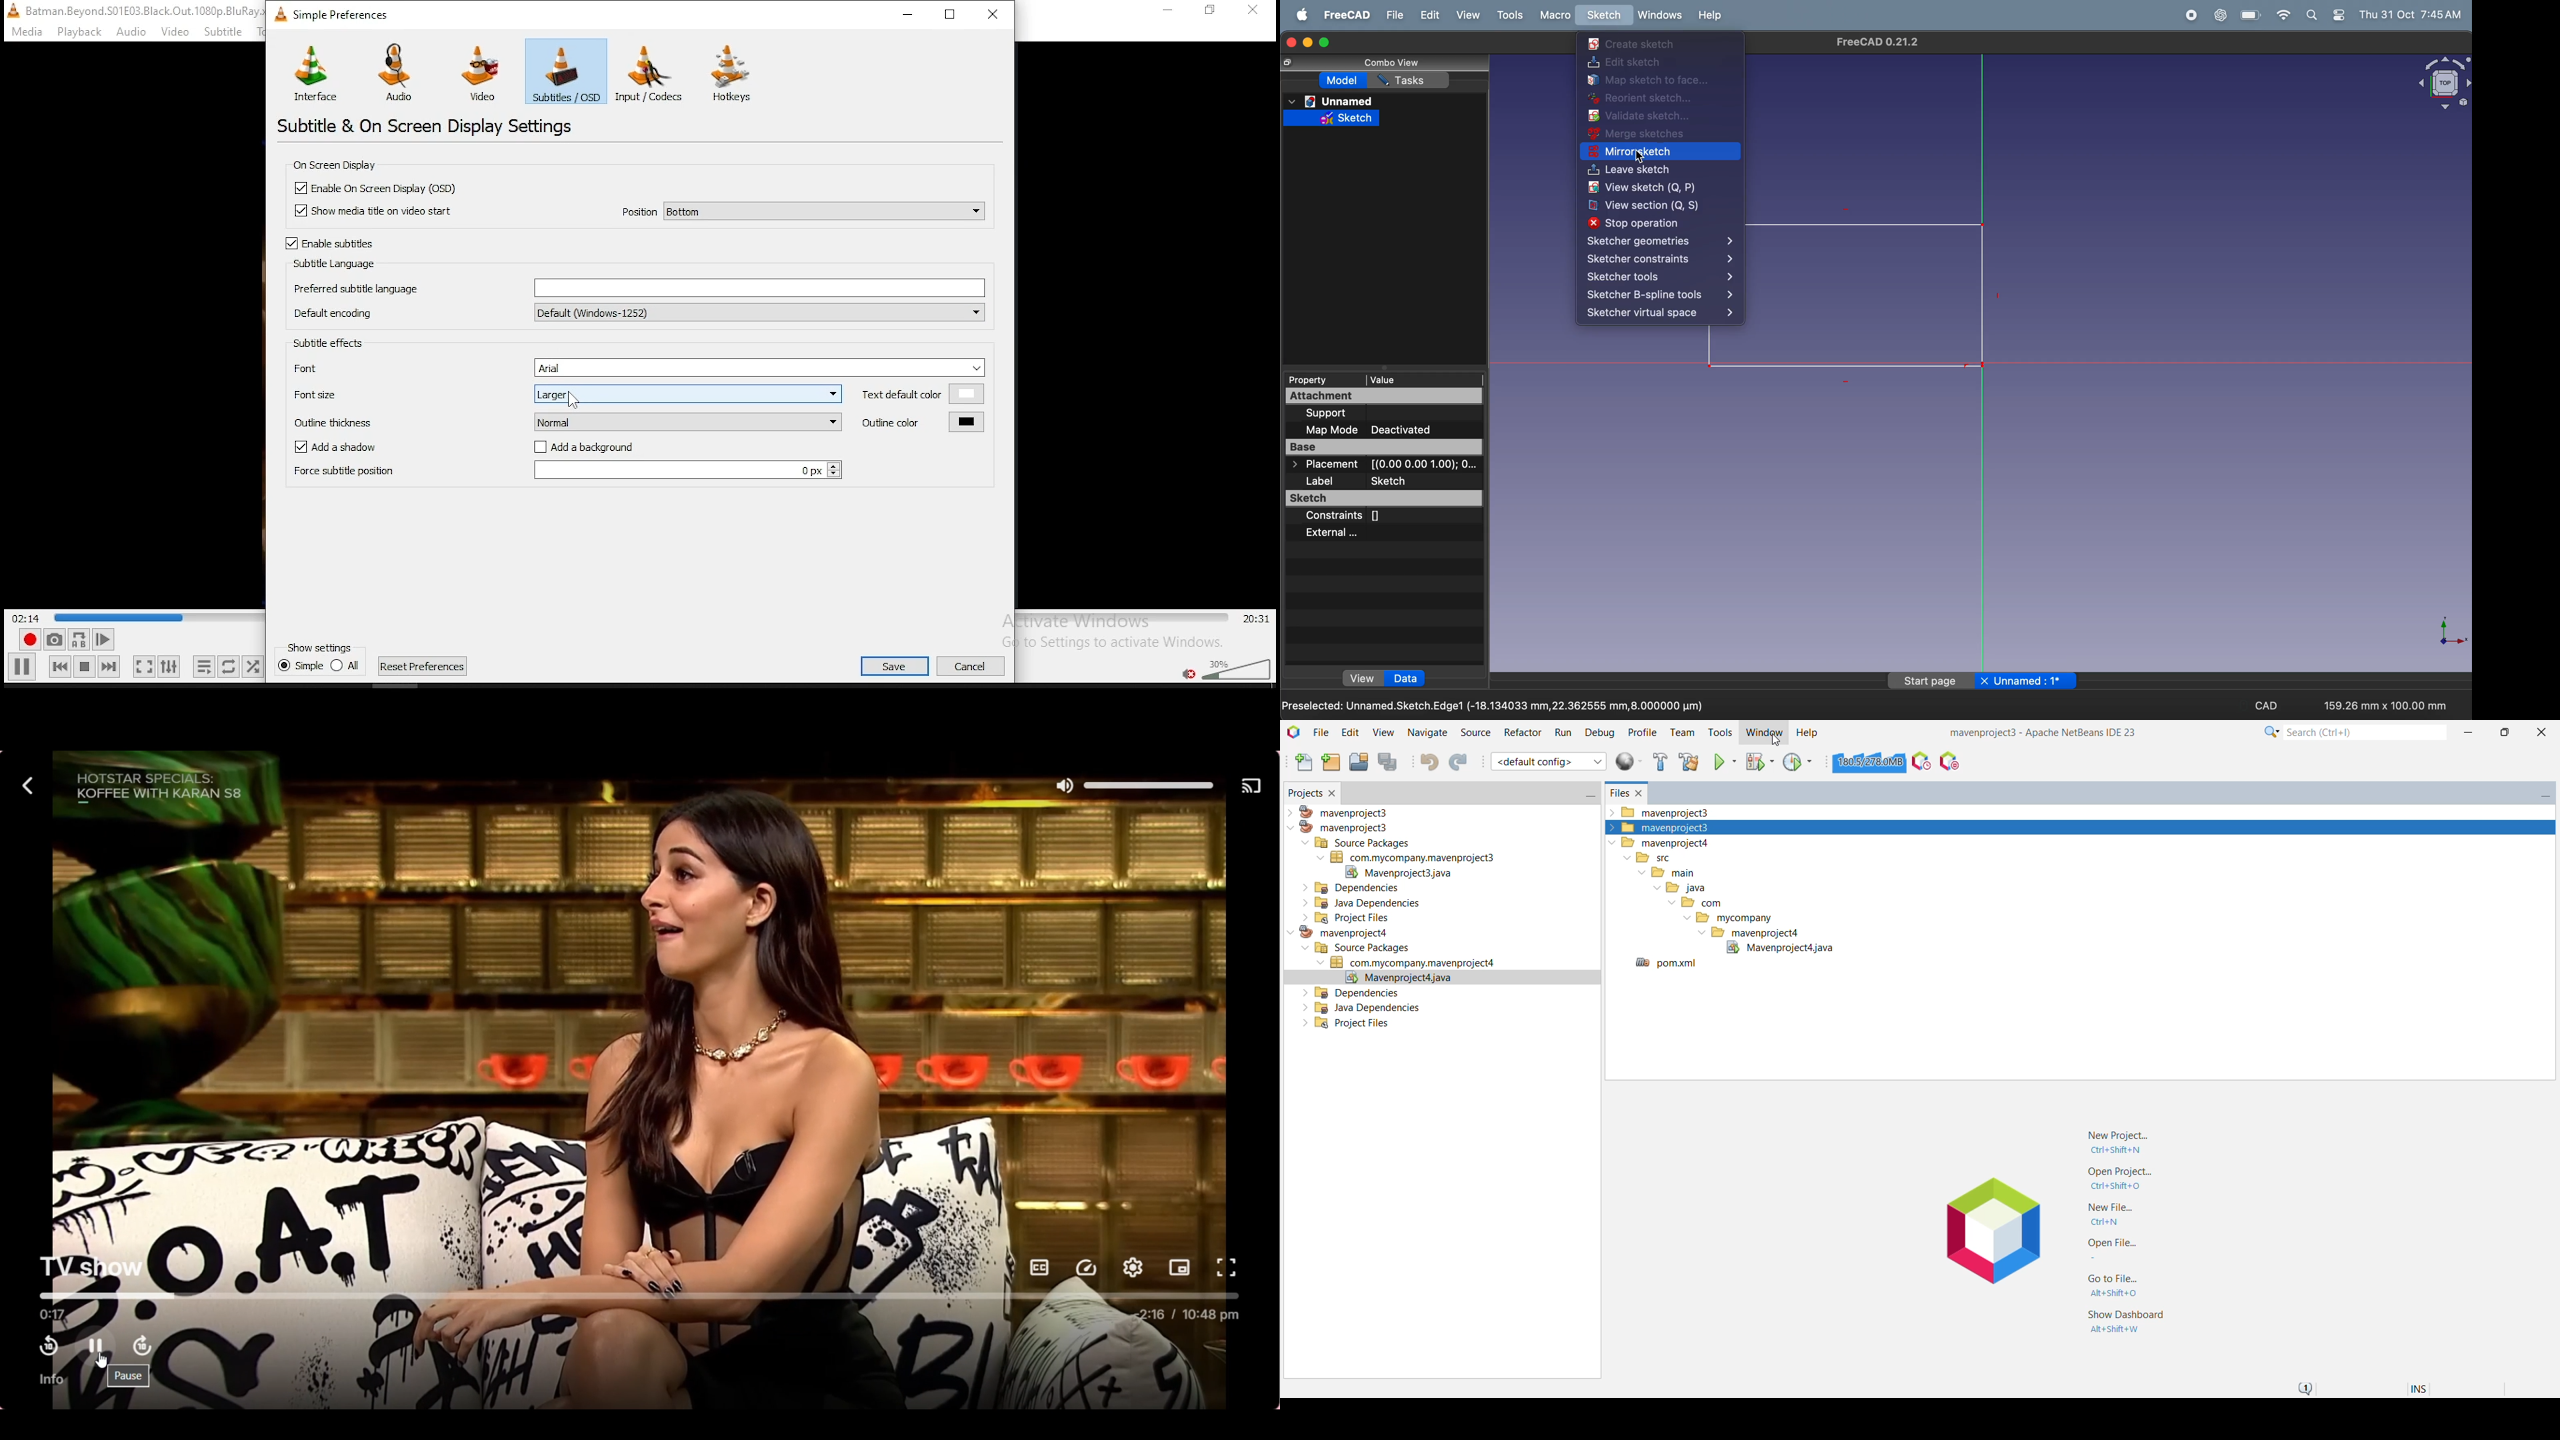 This screenshot has height=1456, width=2576. What do you see at coordinates (1950, 763) in the screenshot?
I see `Pause I/O Checks` at bounding box center [1950, 763].